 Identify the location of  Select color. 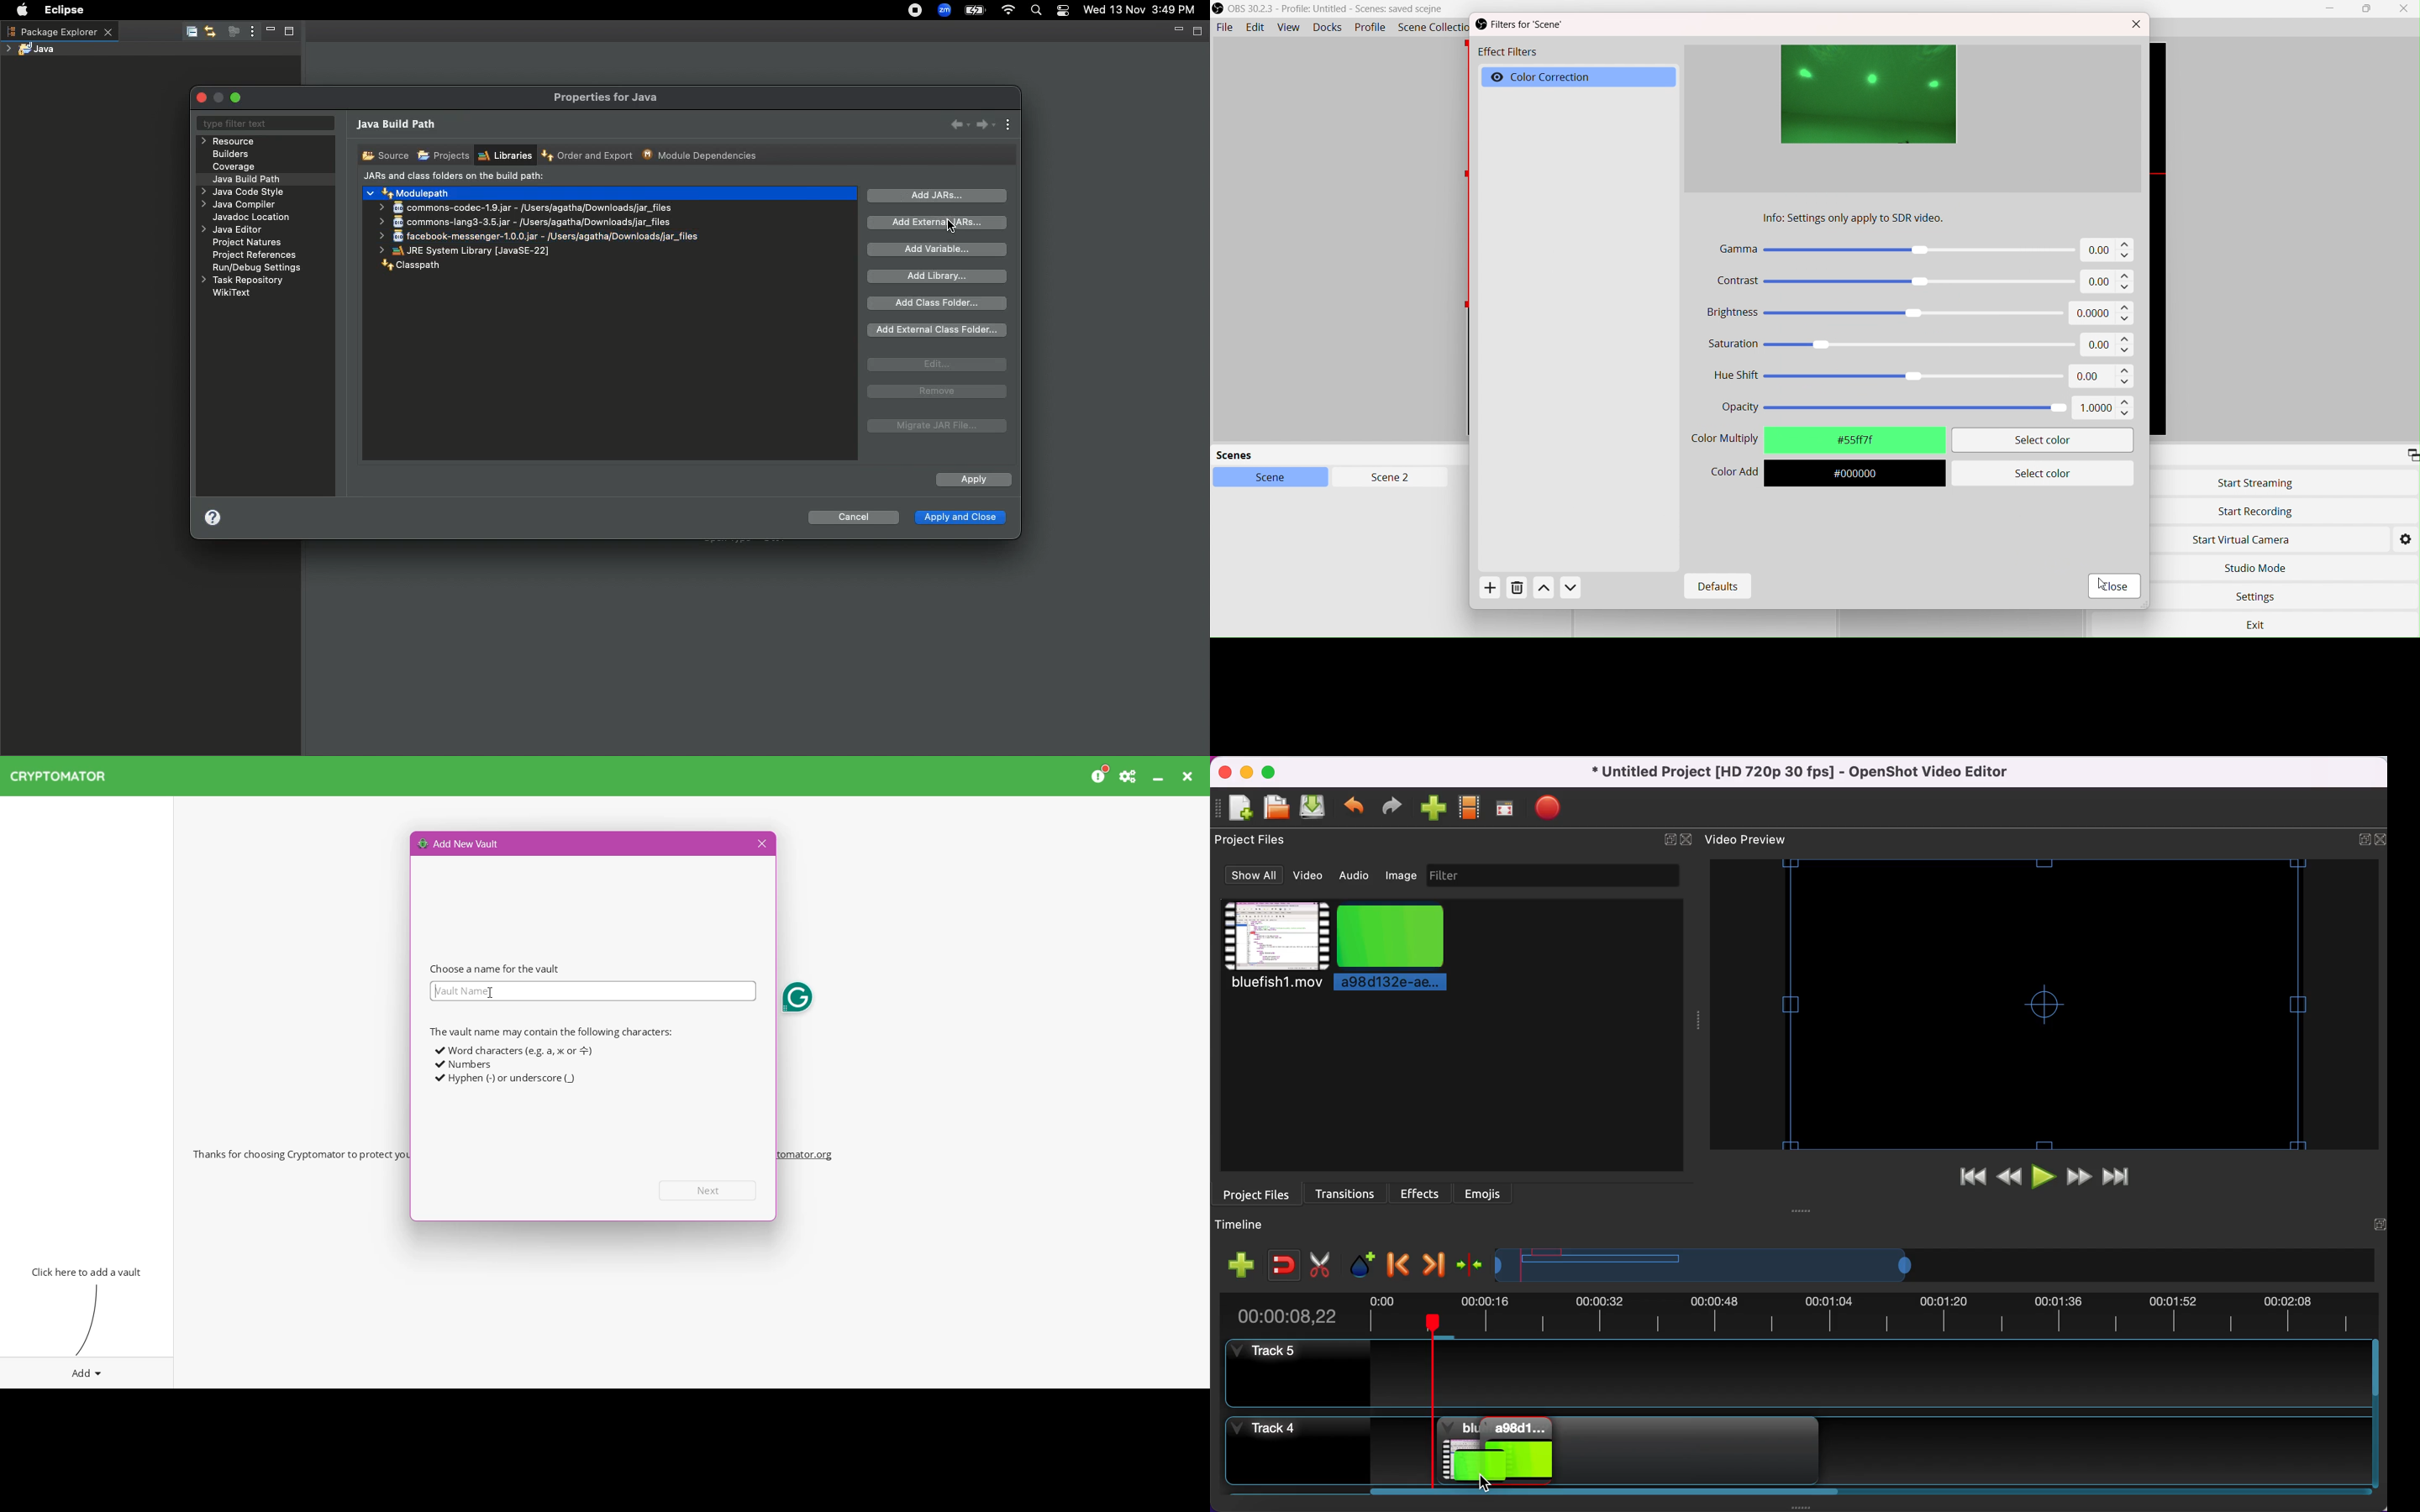
(2042, 472).